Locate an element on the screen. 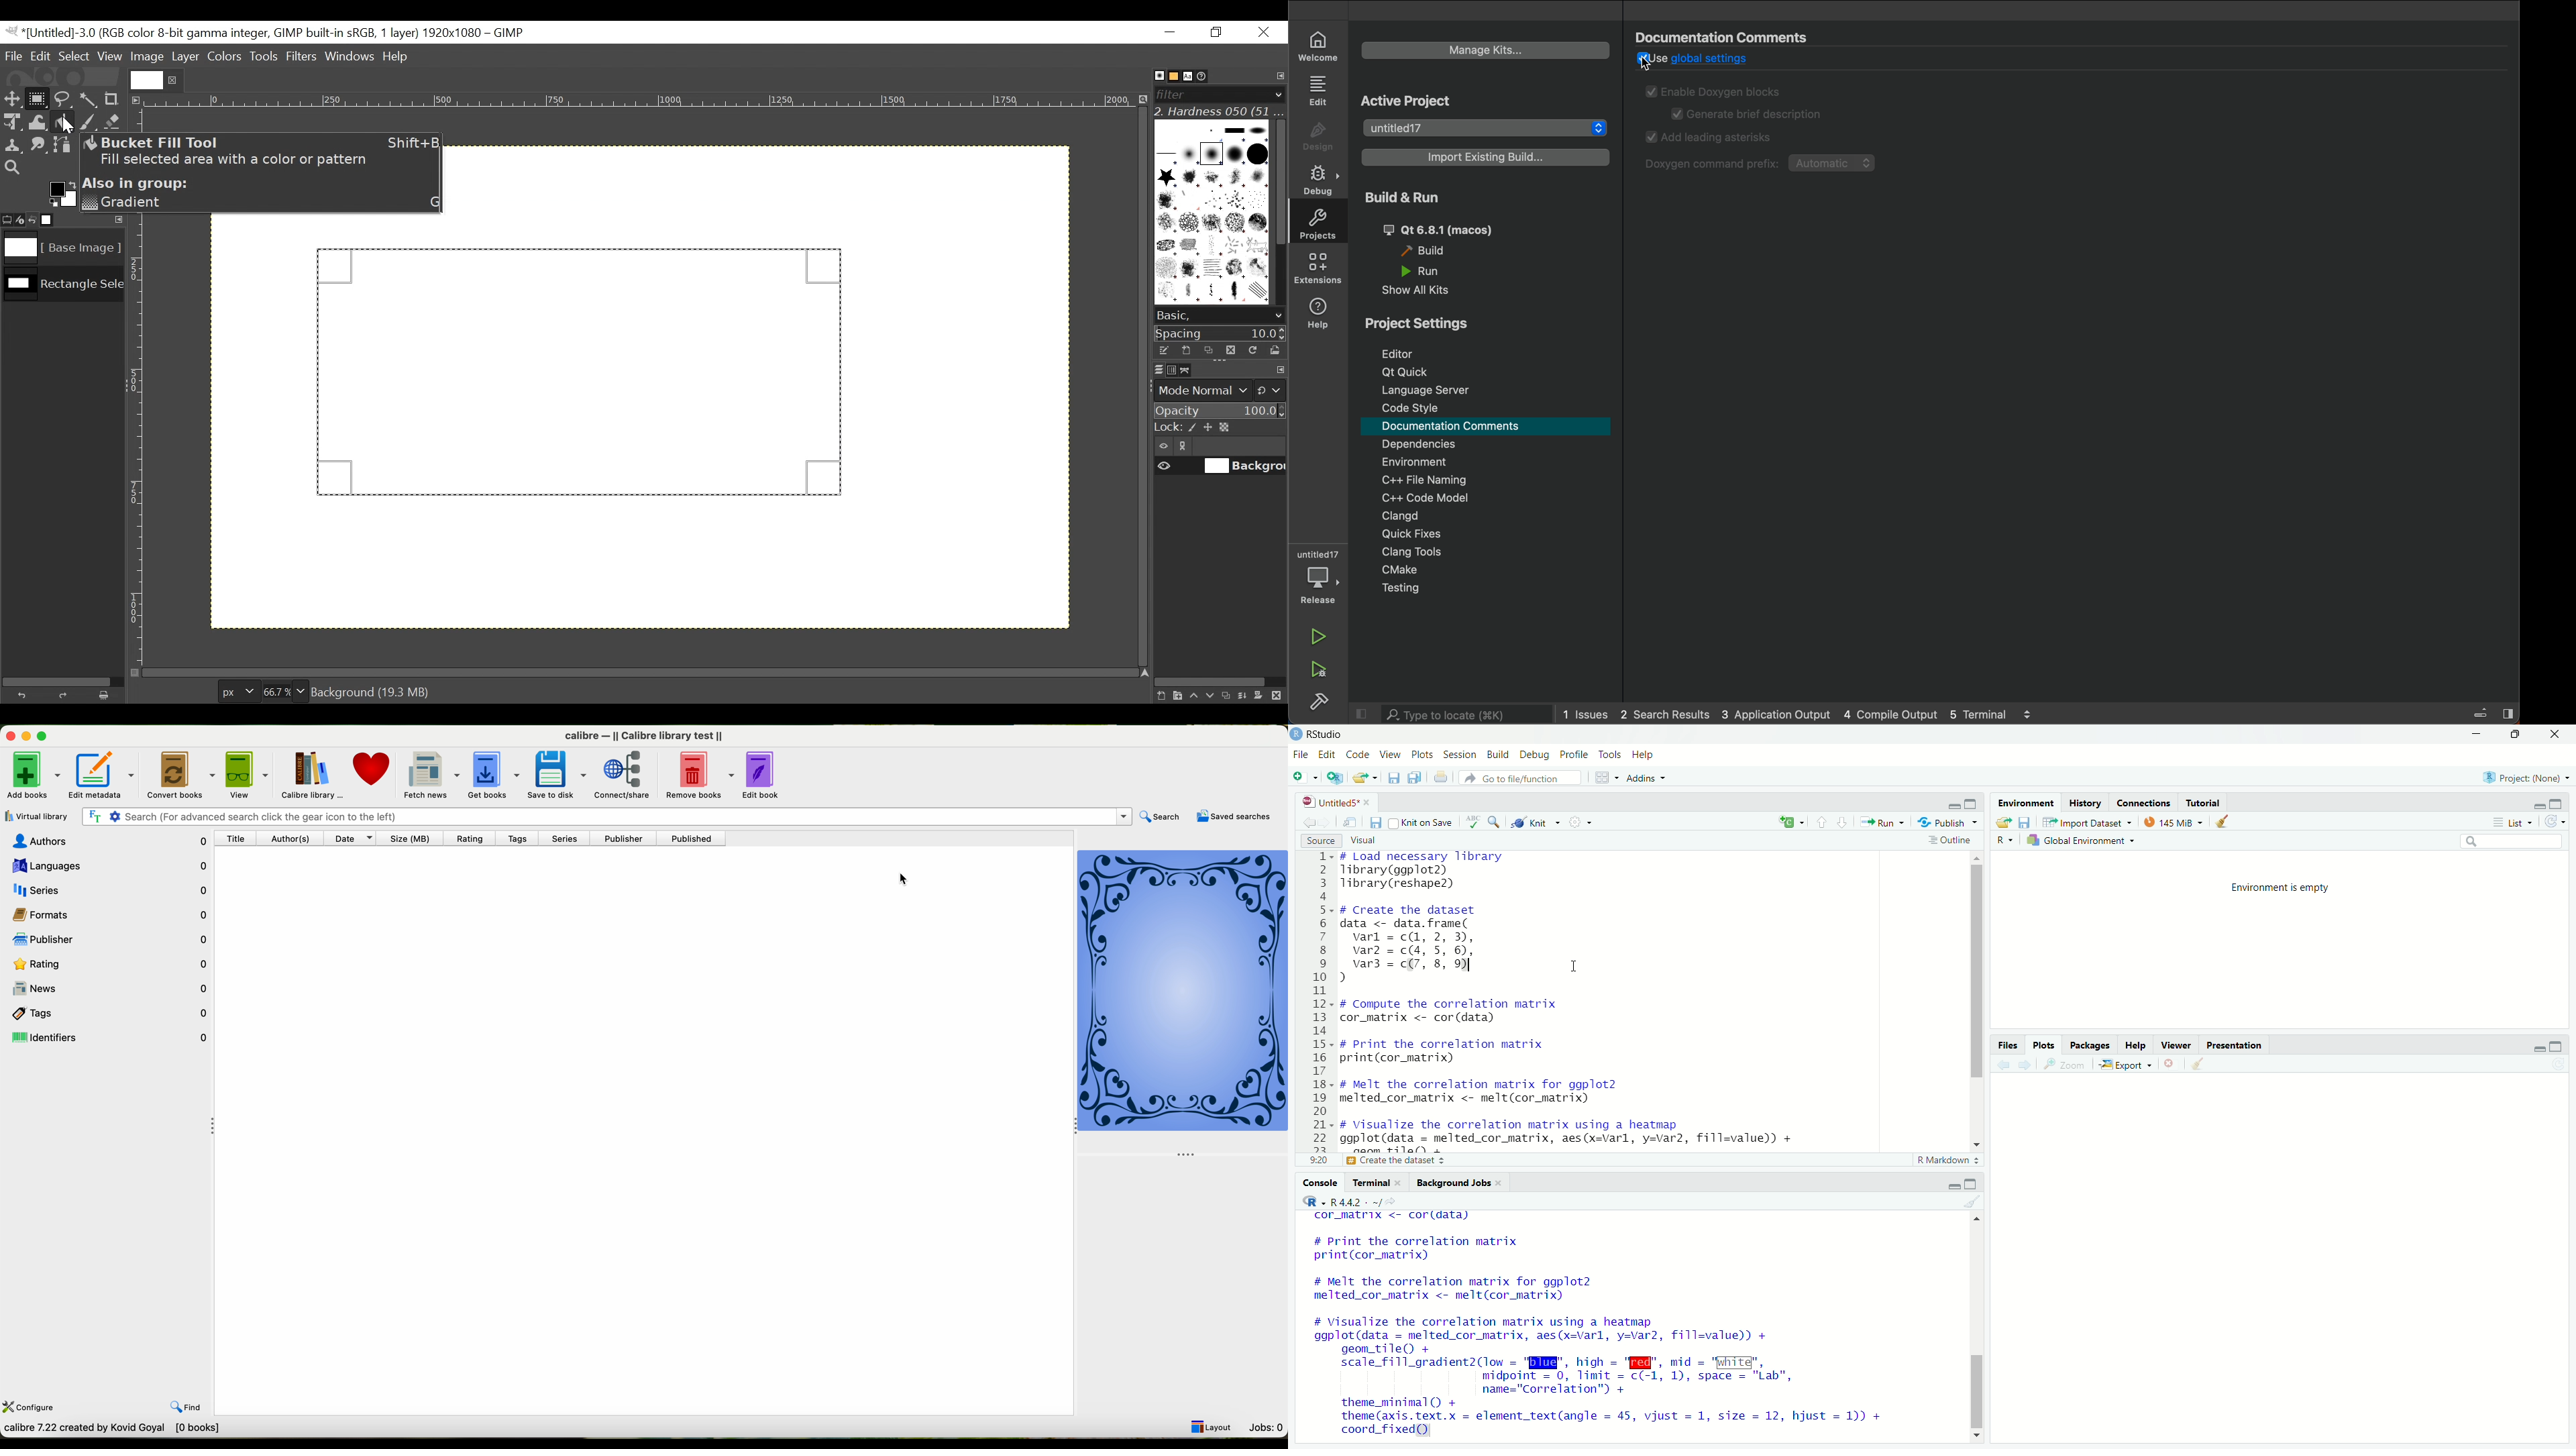  knit on save is located at coordinates (1422, 823).